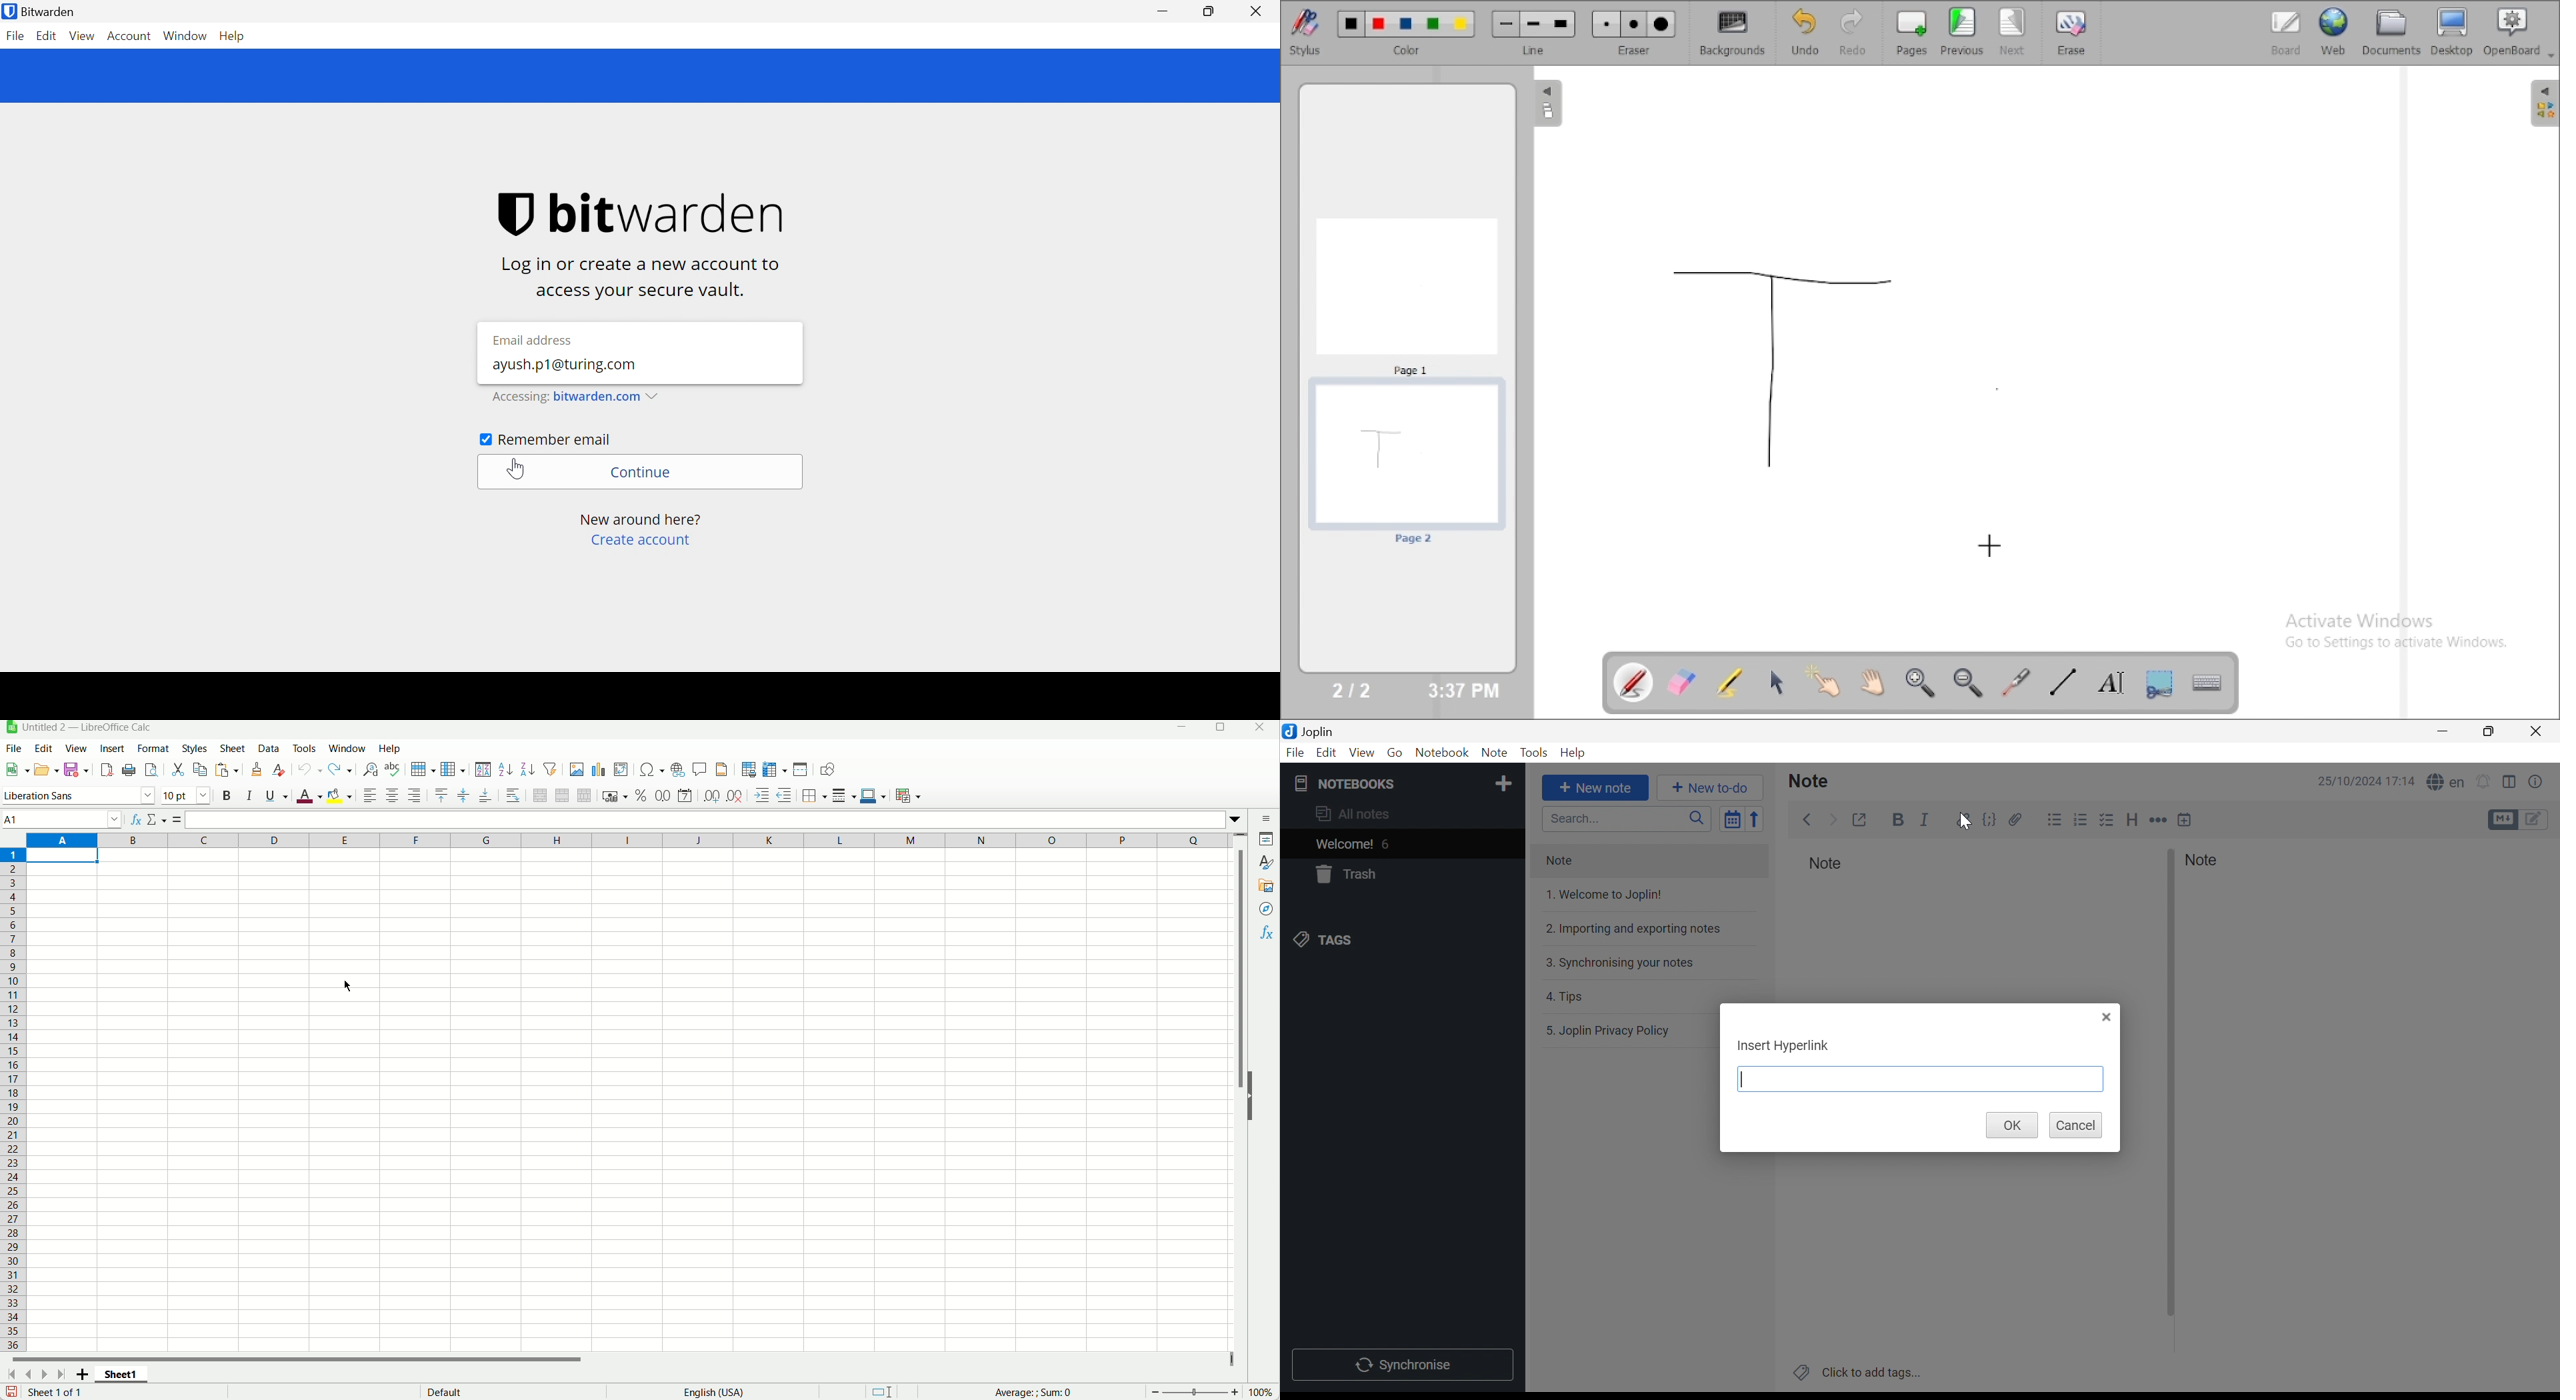 Image resolution: width=2576 pixels, height=1400 pixels. Describe the element at coordinates (515, 470) in the screenshot. I see `Cursor` at that location.